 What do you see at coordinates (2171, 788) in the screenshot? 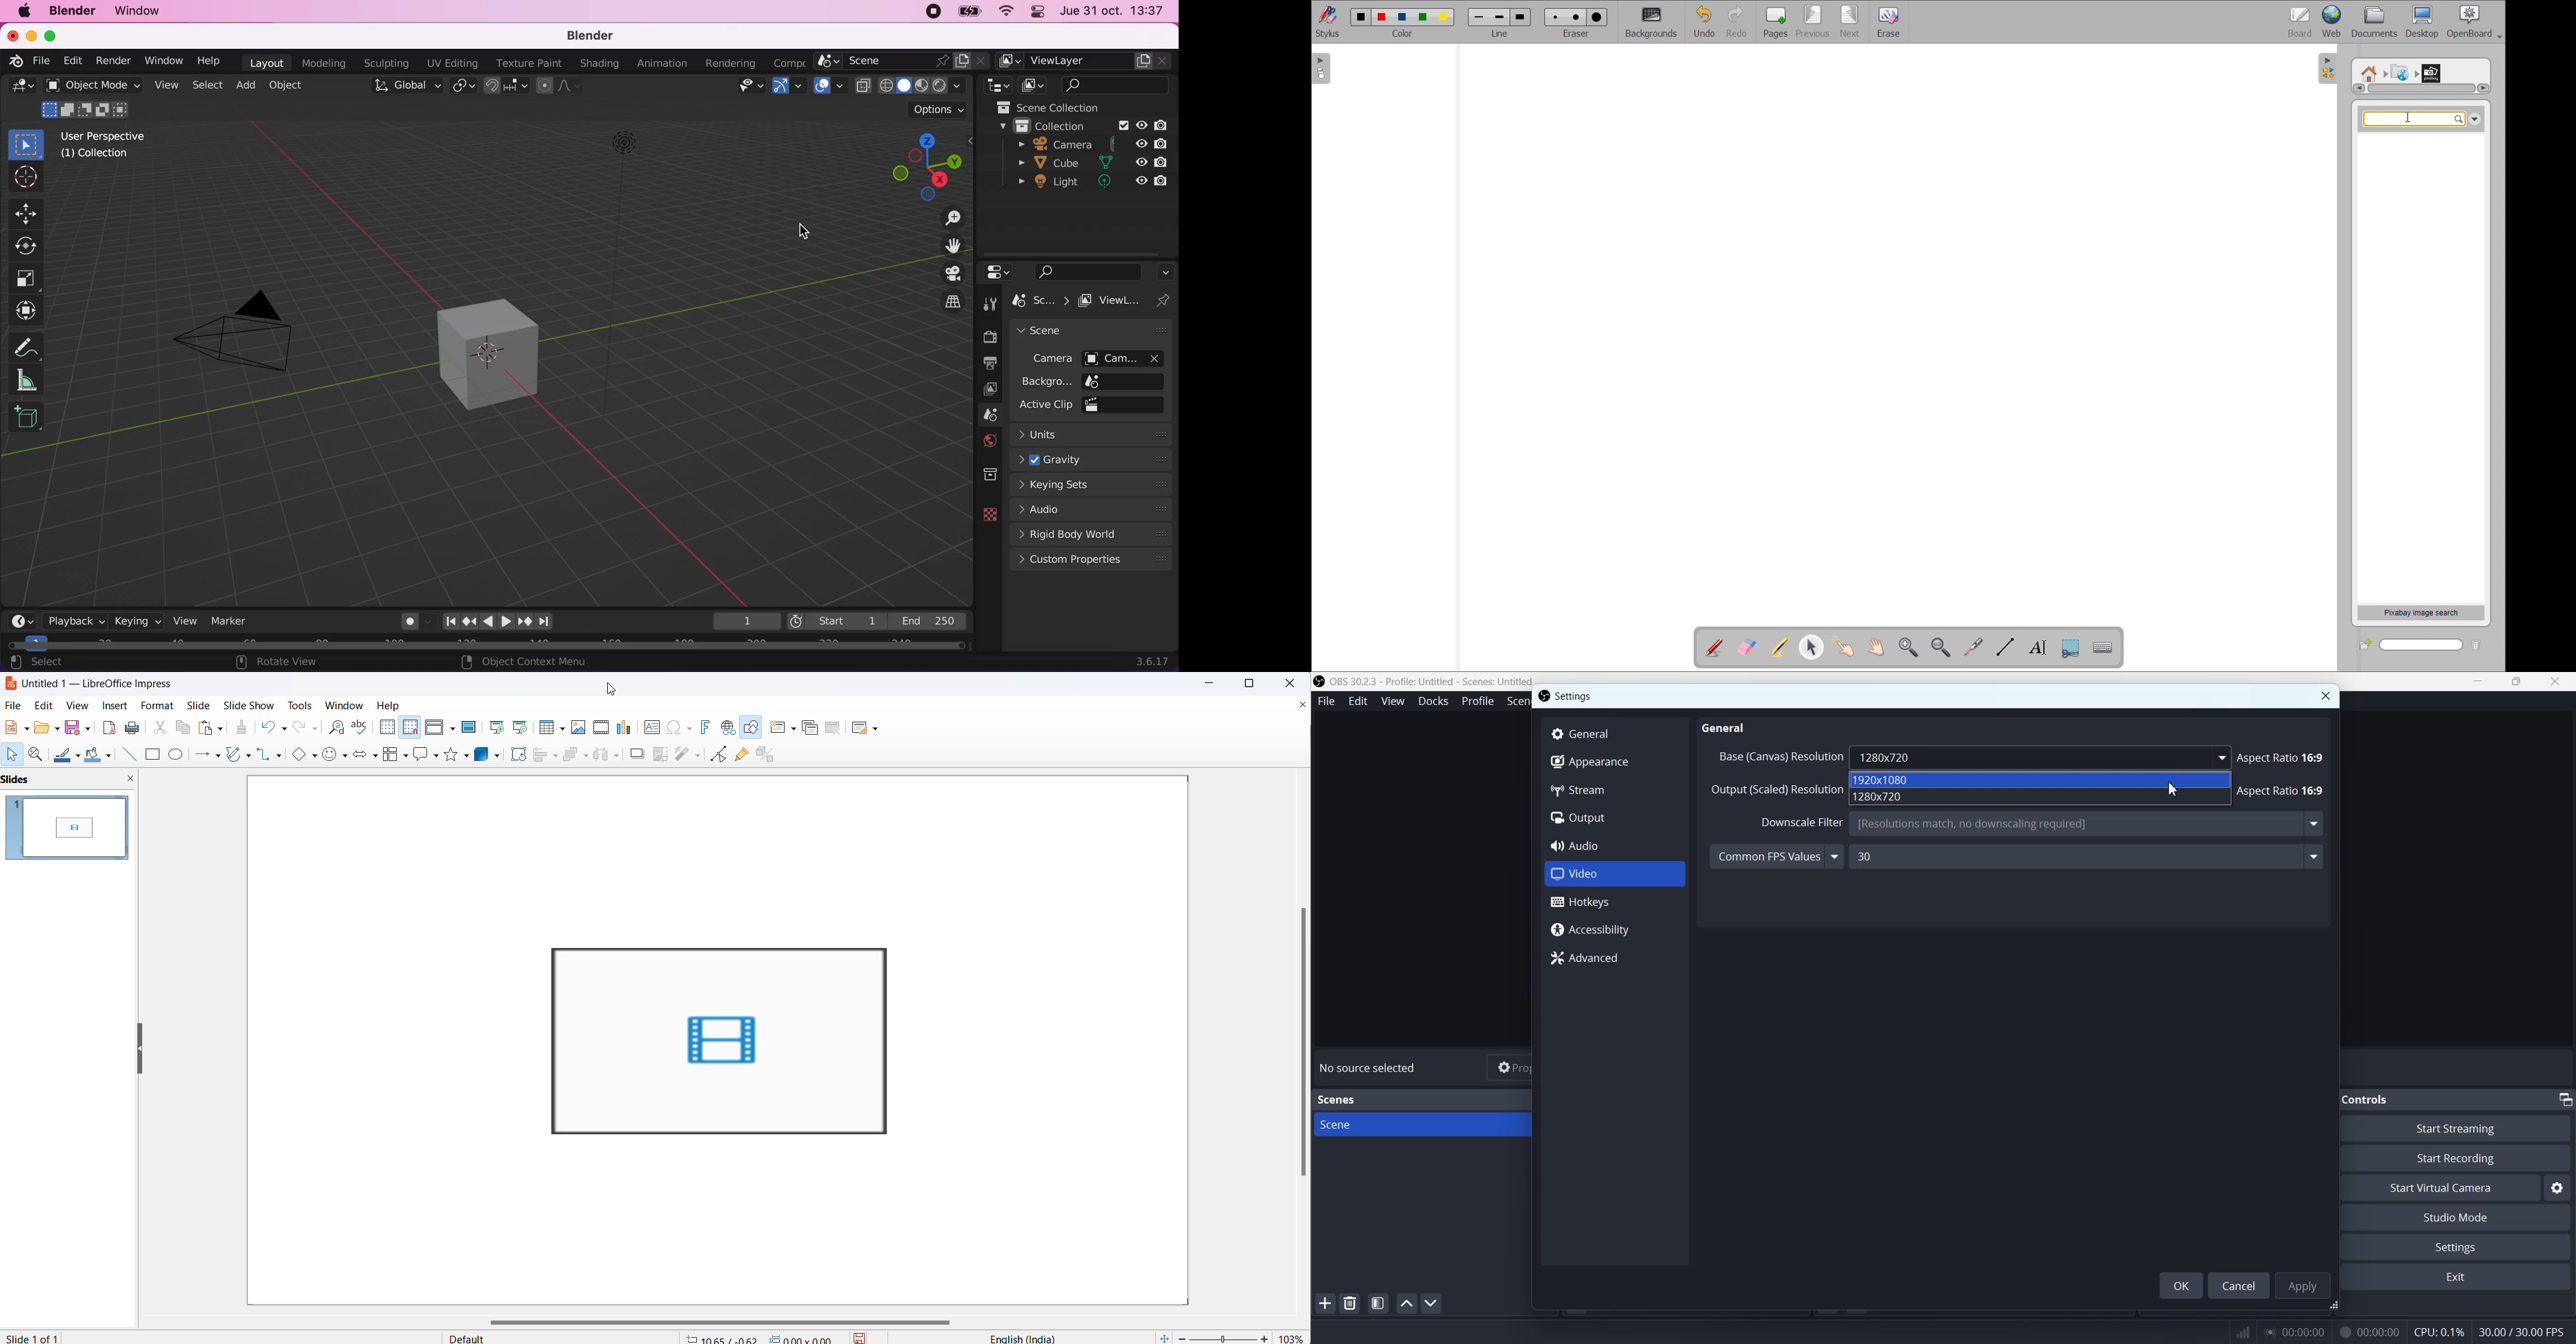
I see `Cursor` at bounding box center [2171, 788].